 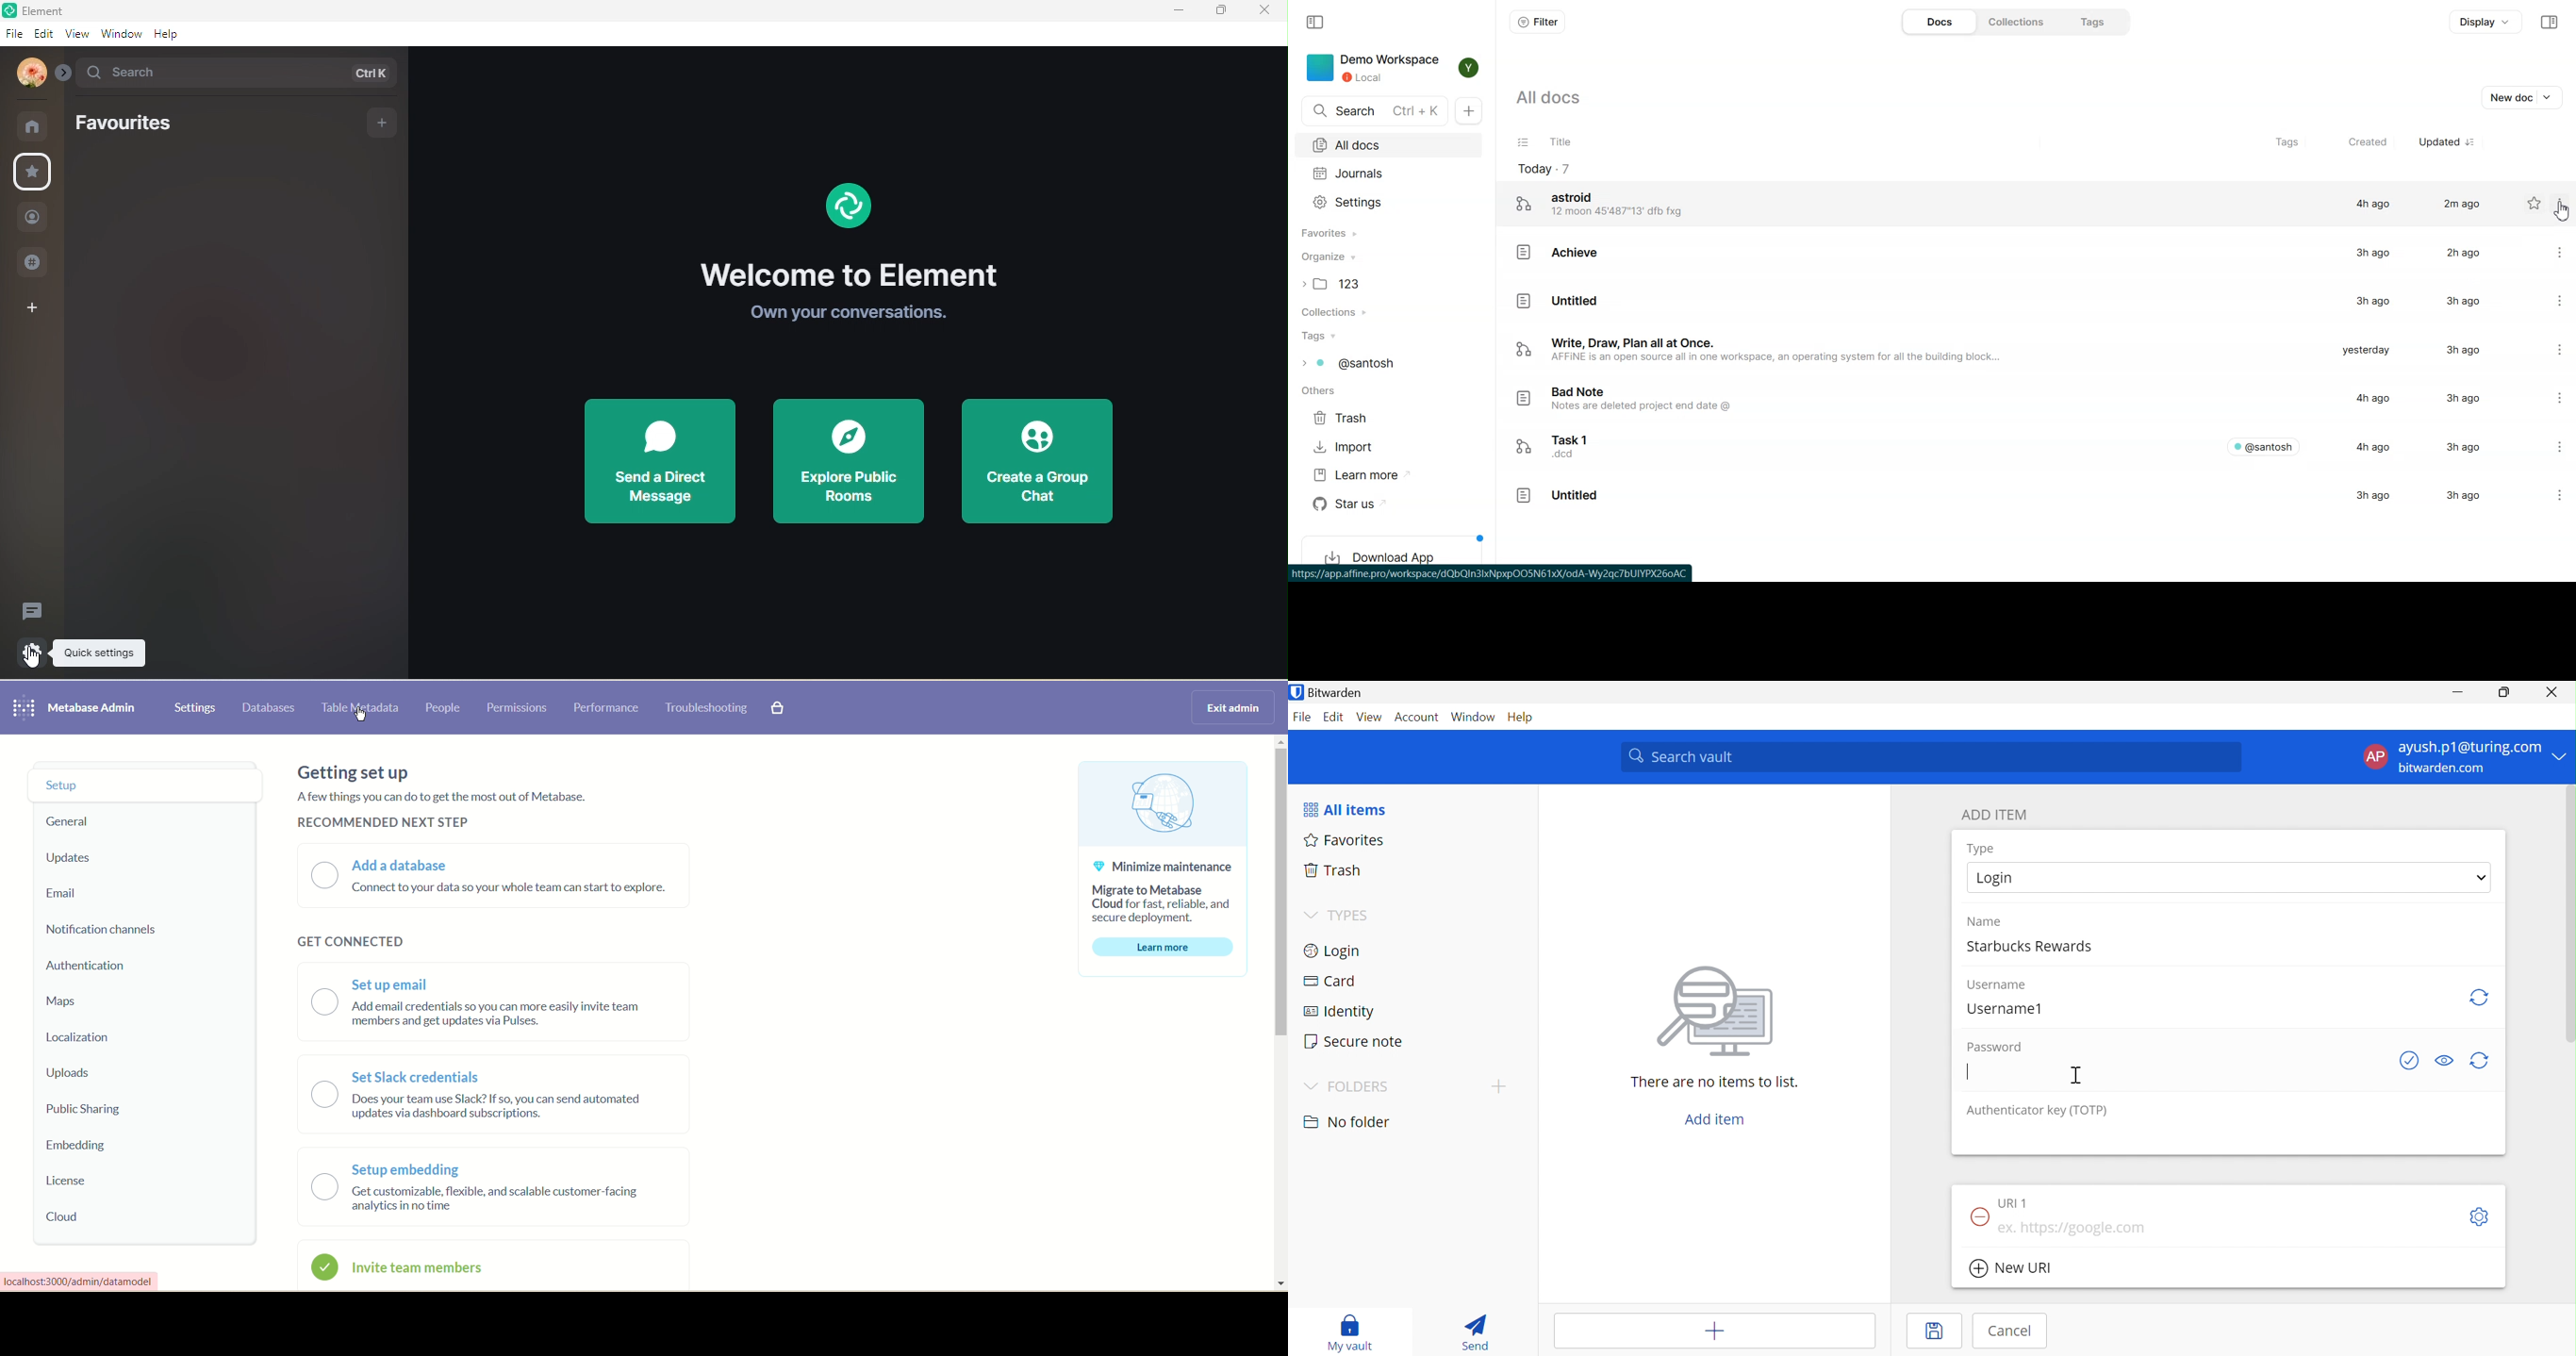 I want to click on Drop Down, so click(x=1498, y=1086).